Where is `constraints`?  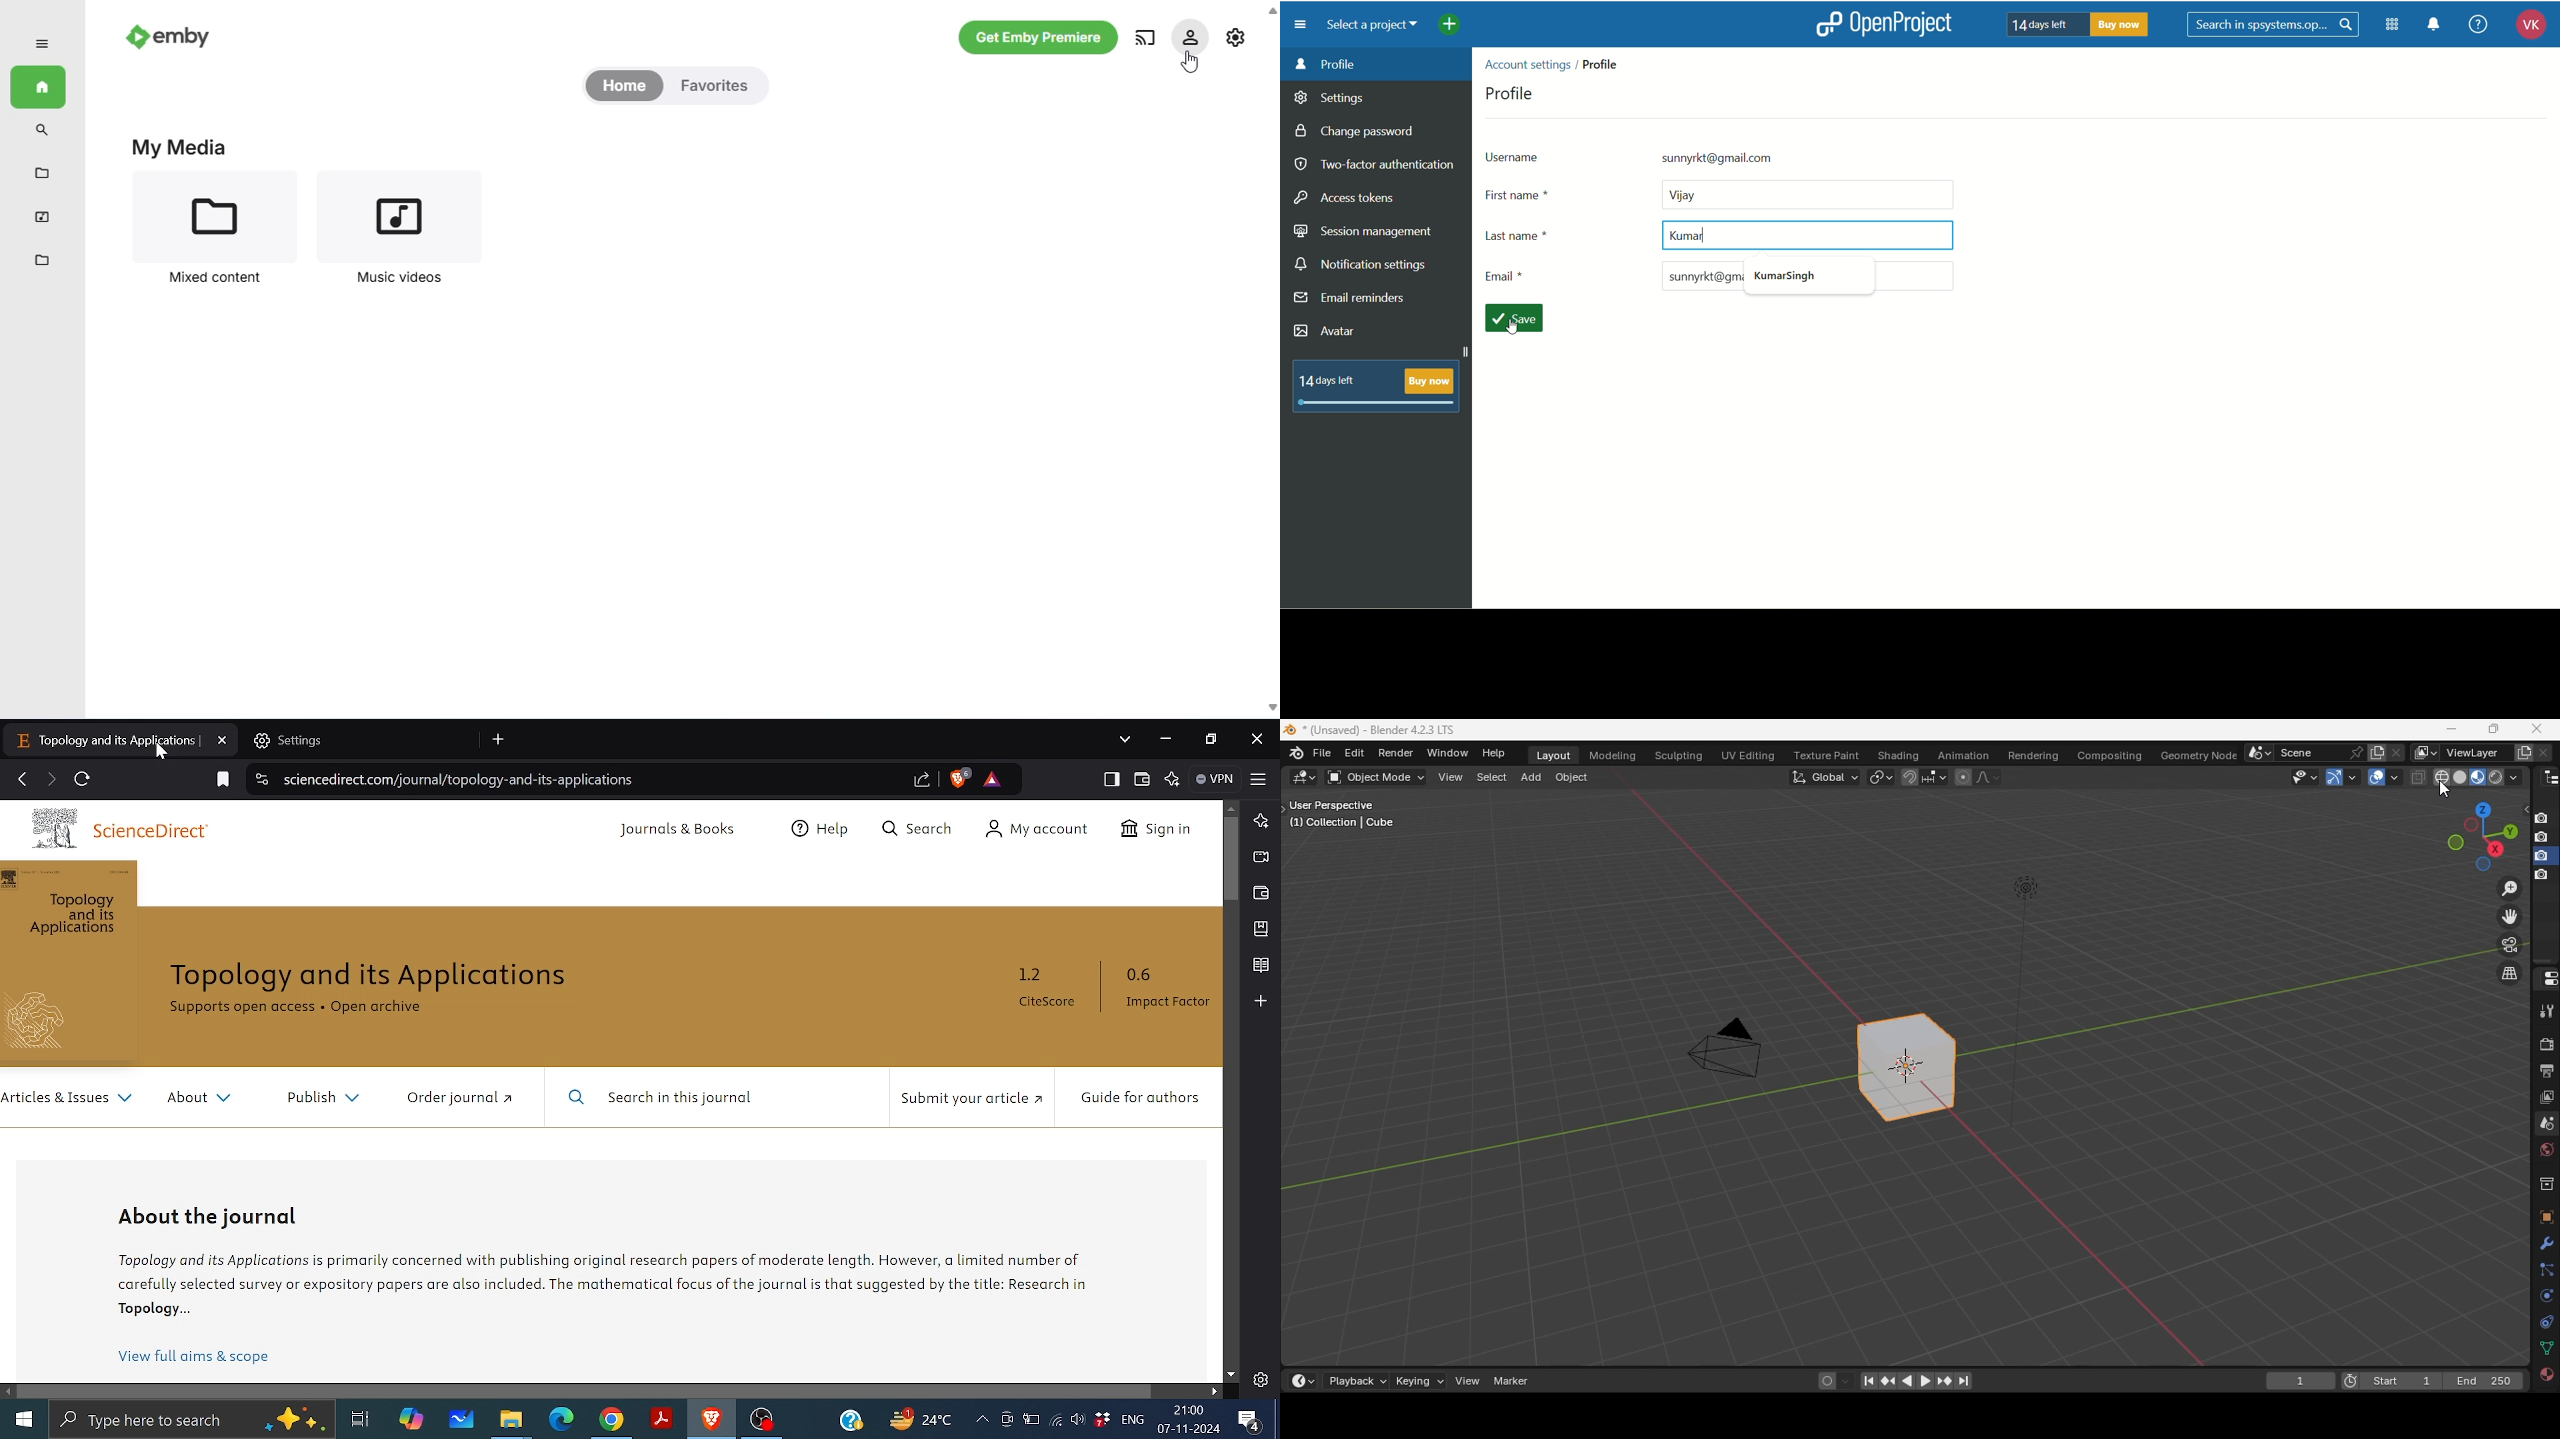
constraints is located at coordinates (2546, 1322).